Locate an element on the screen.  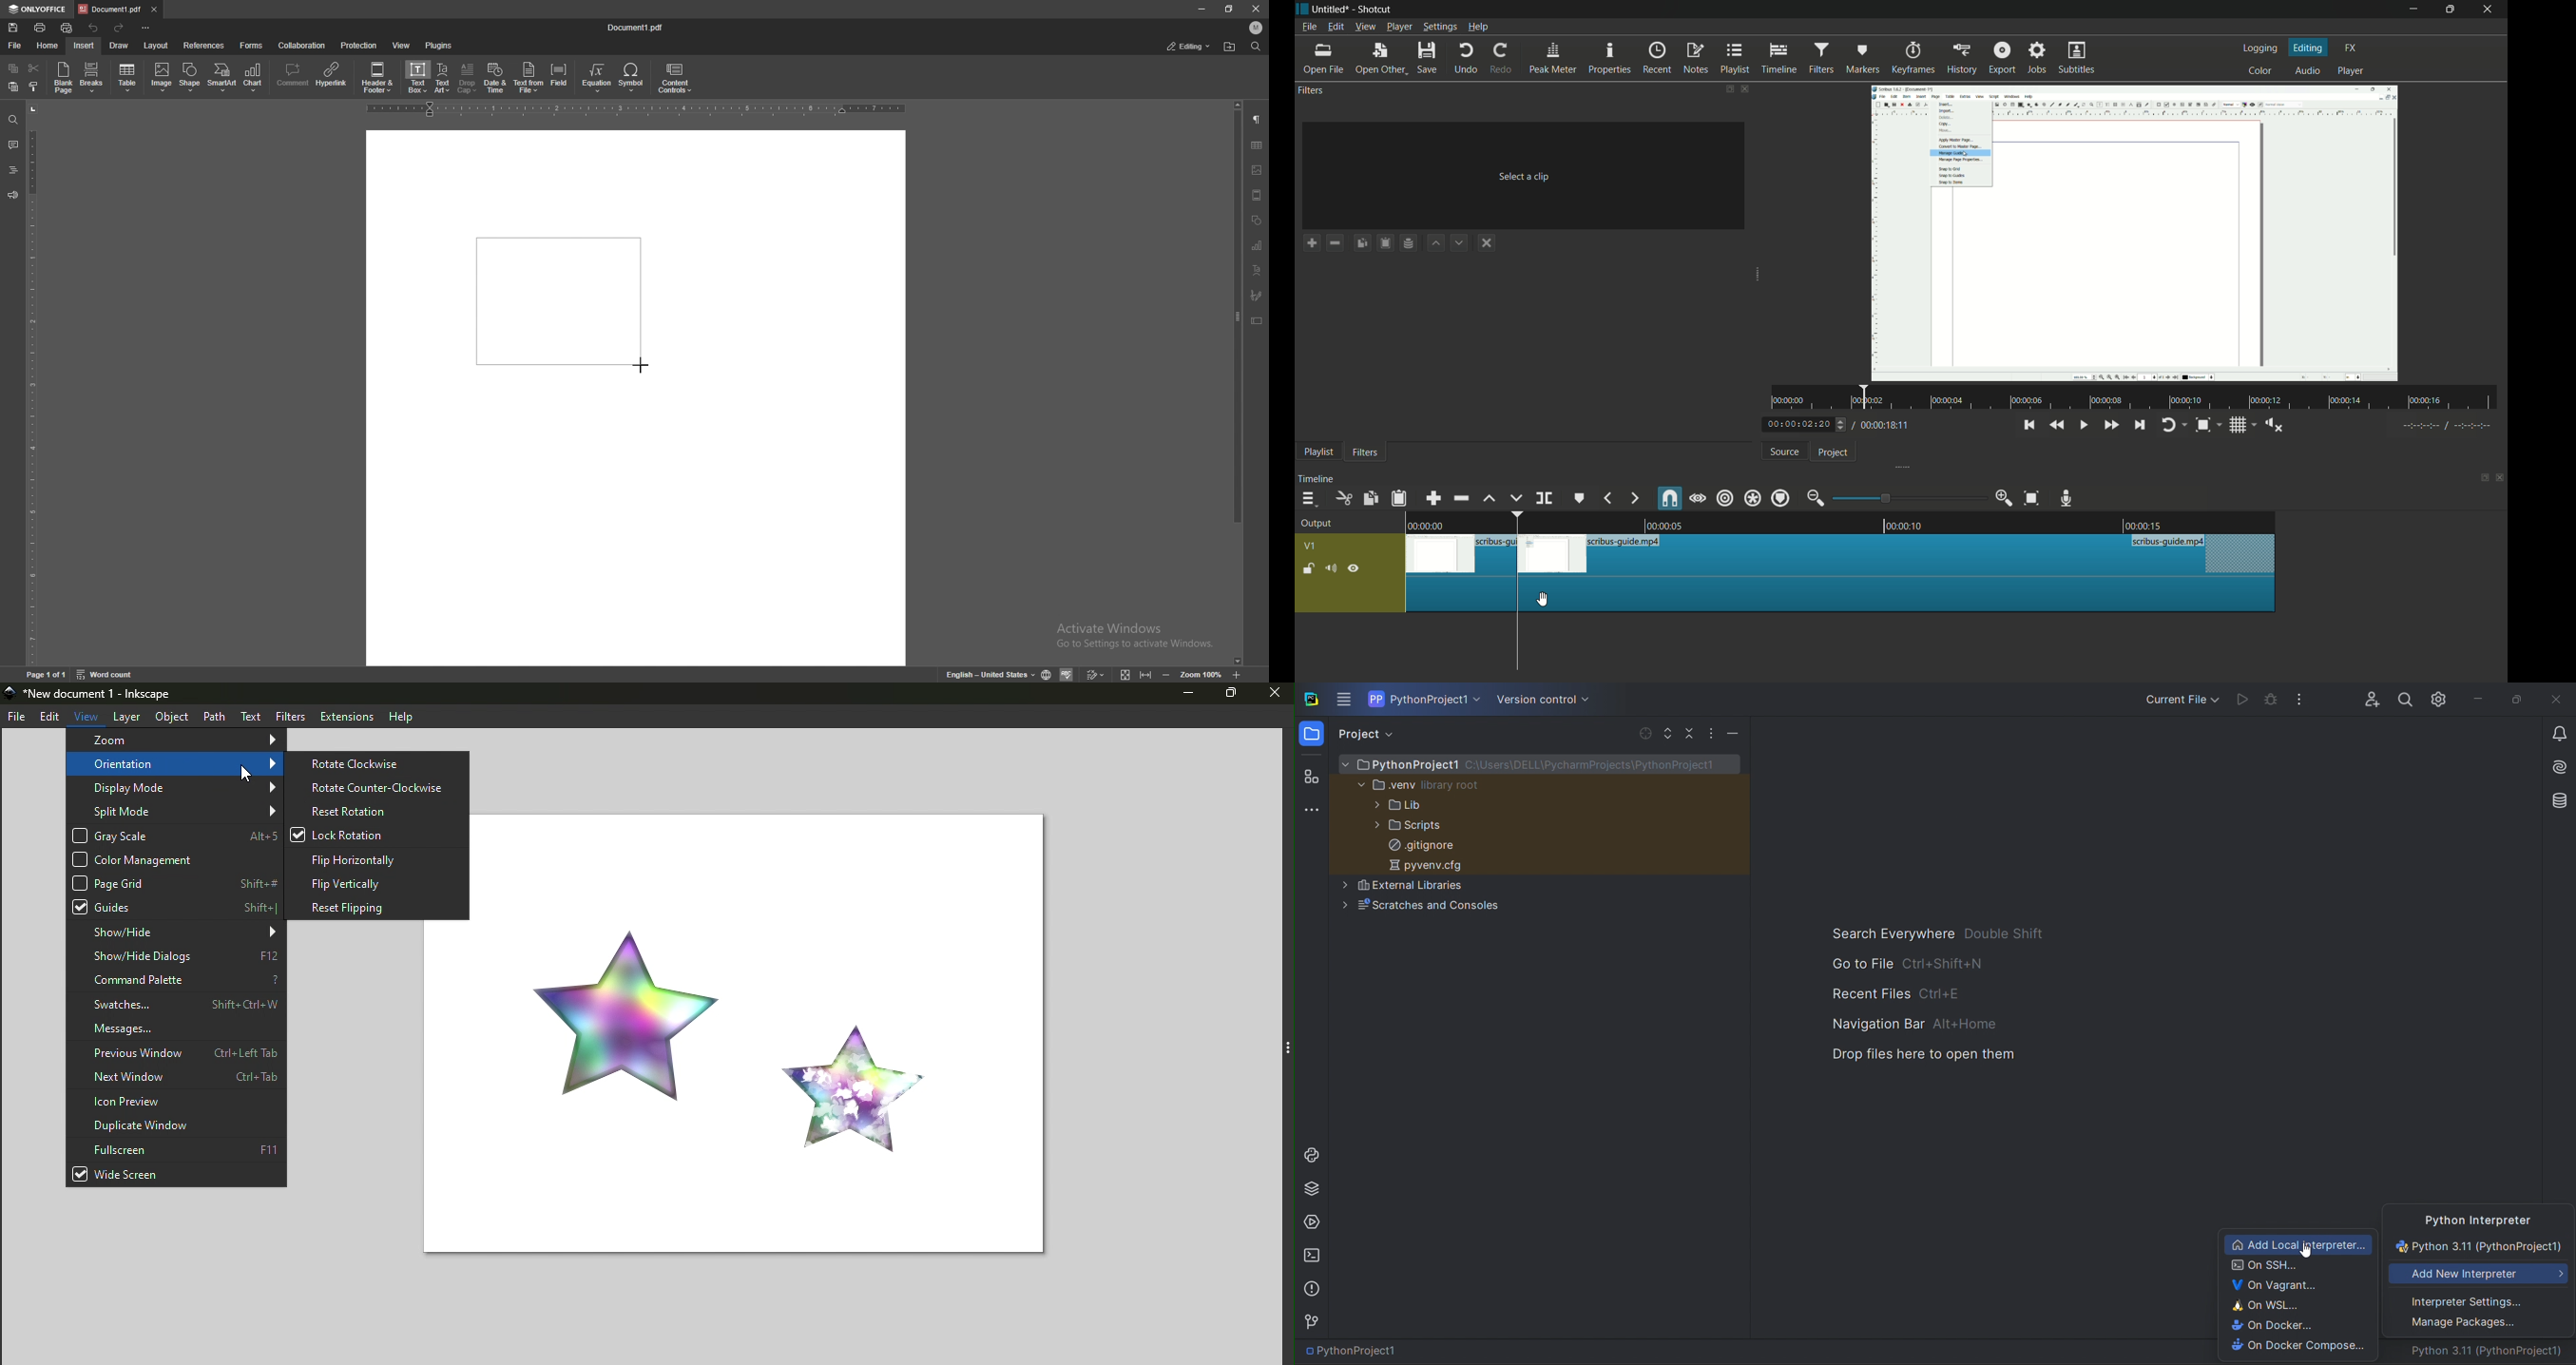
more actions is located at coordinates (2305, 698).